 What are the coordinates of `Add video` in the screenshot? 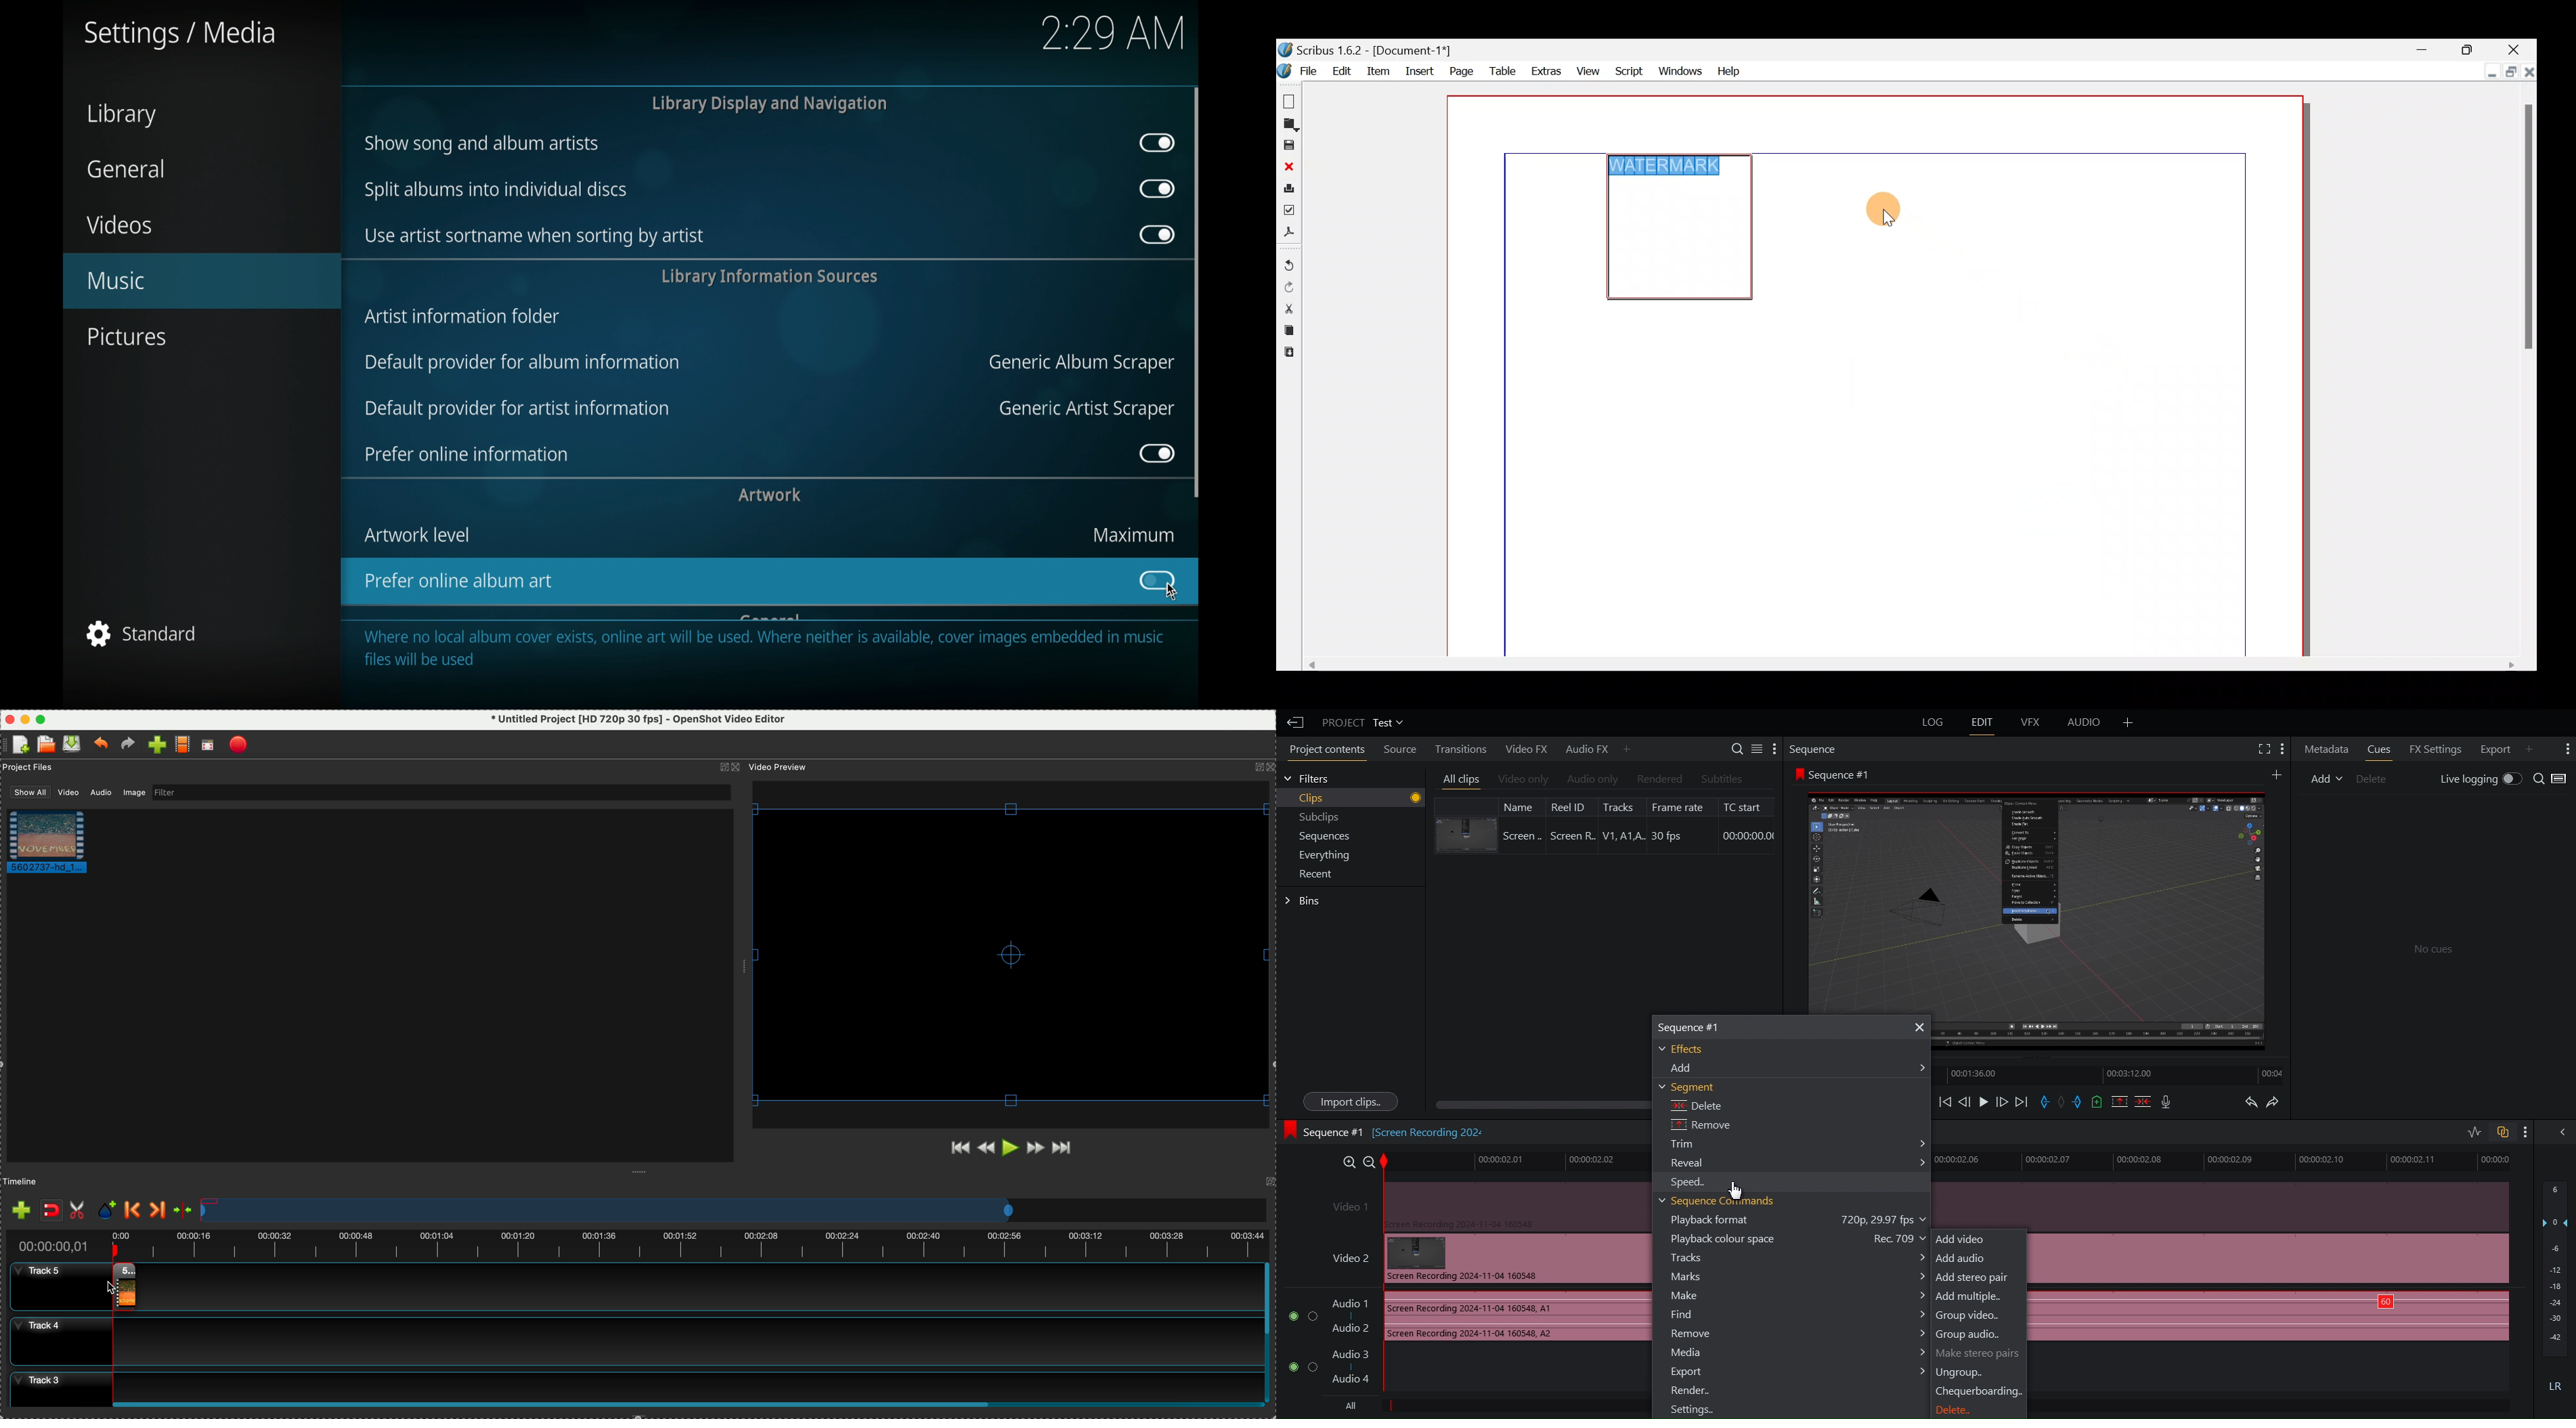 It's located at (1963, 1240).